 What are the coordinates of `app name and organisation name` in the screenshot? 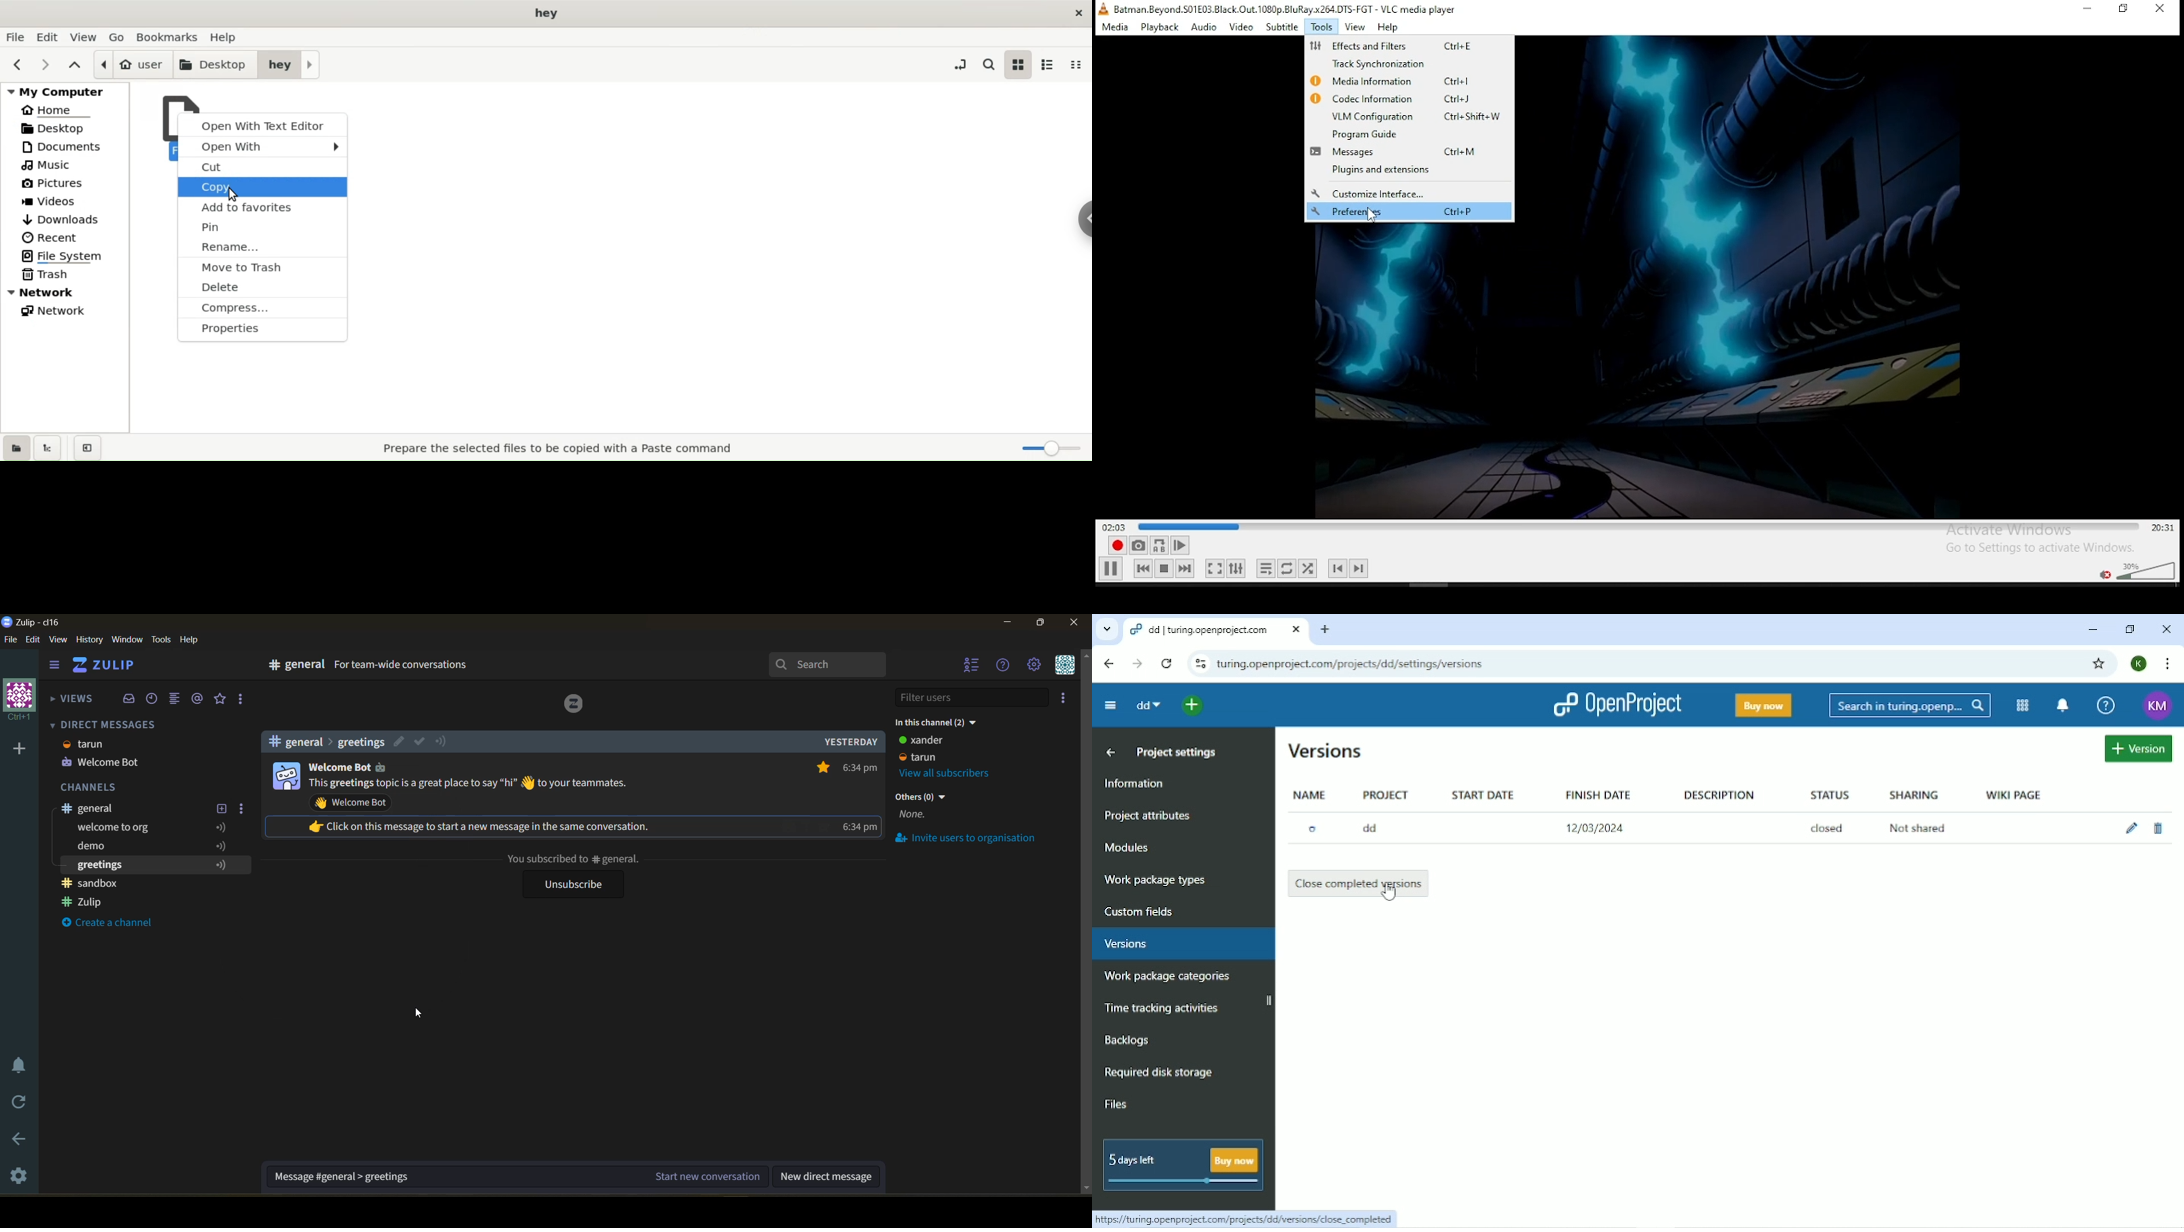 It's located at (35, 624).